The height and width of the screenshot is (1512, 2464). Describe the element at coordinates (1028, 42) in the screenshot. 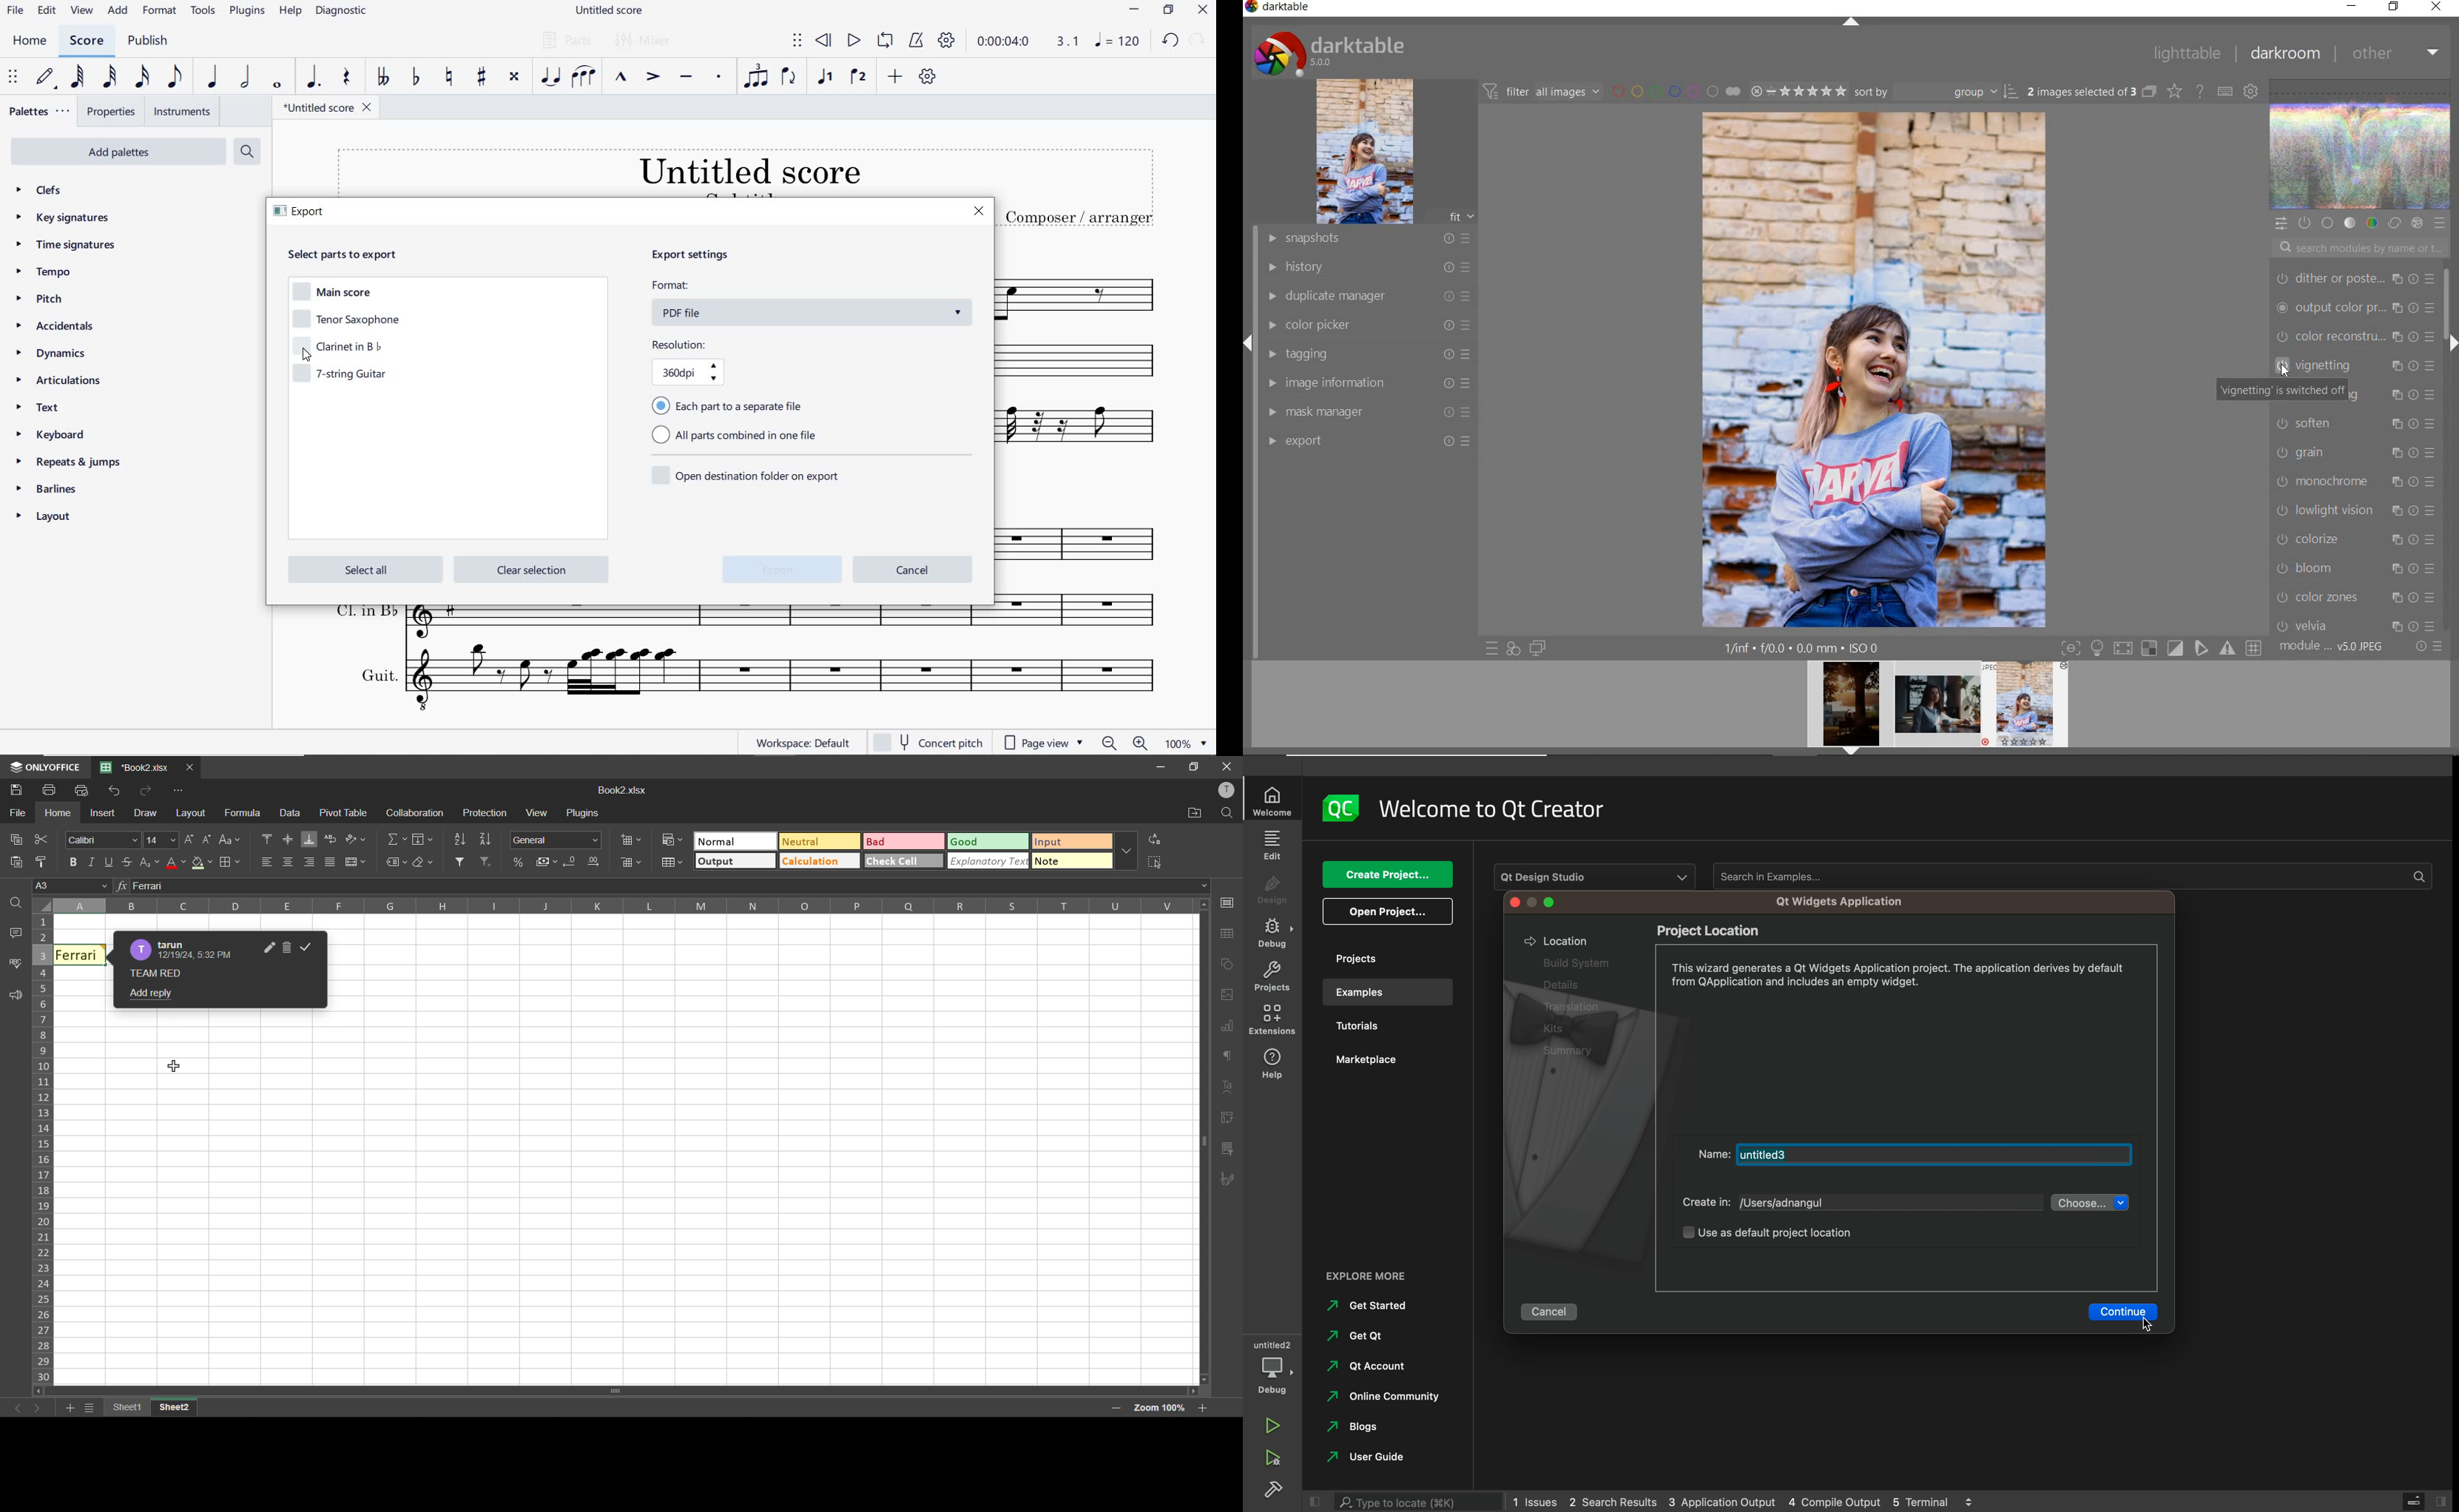

I see `PLAY TIME` at that location.